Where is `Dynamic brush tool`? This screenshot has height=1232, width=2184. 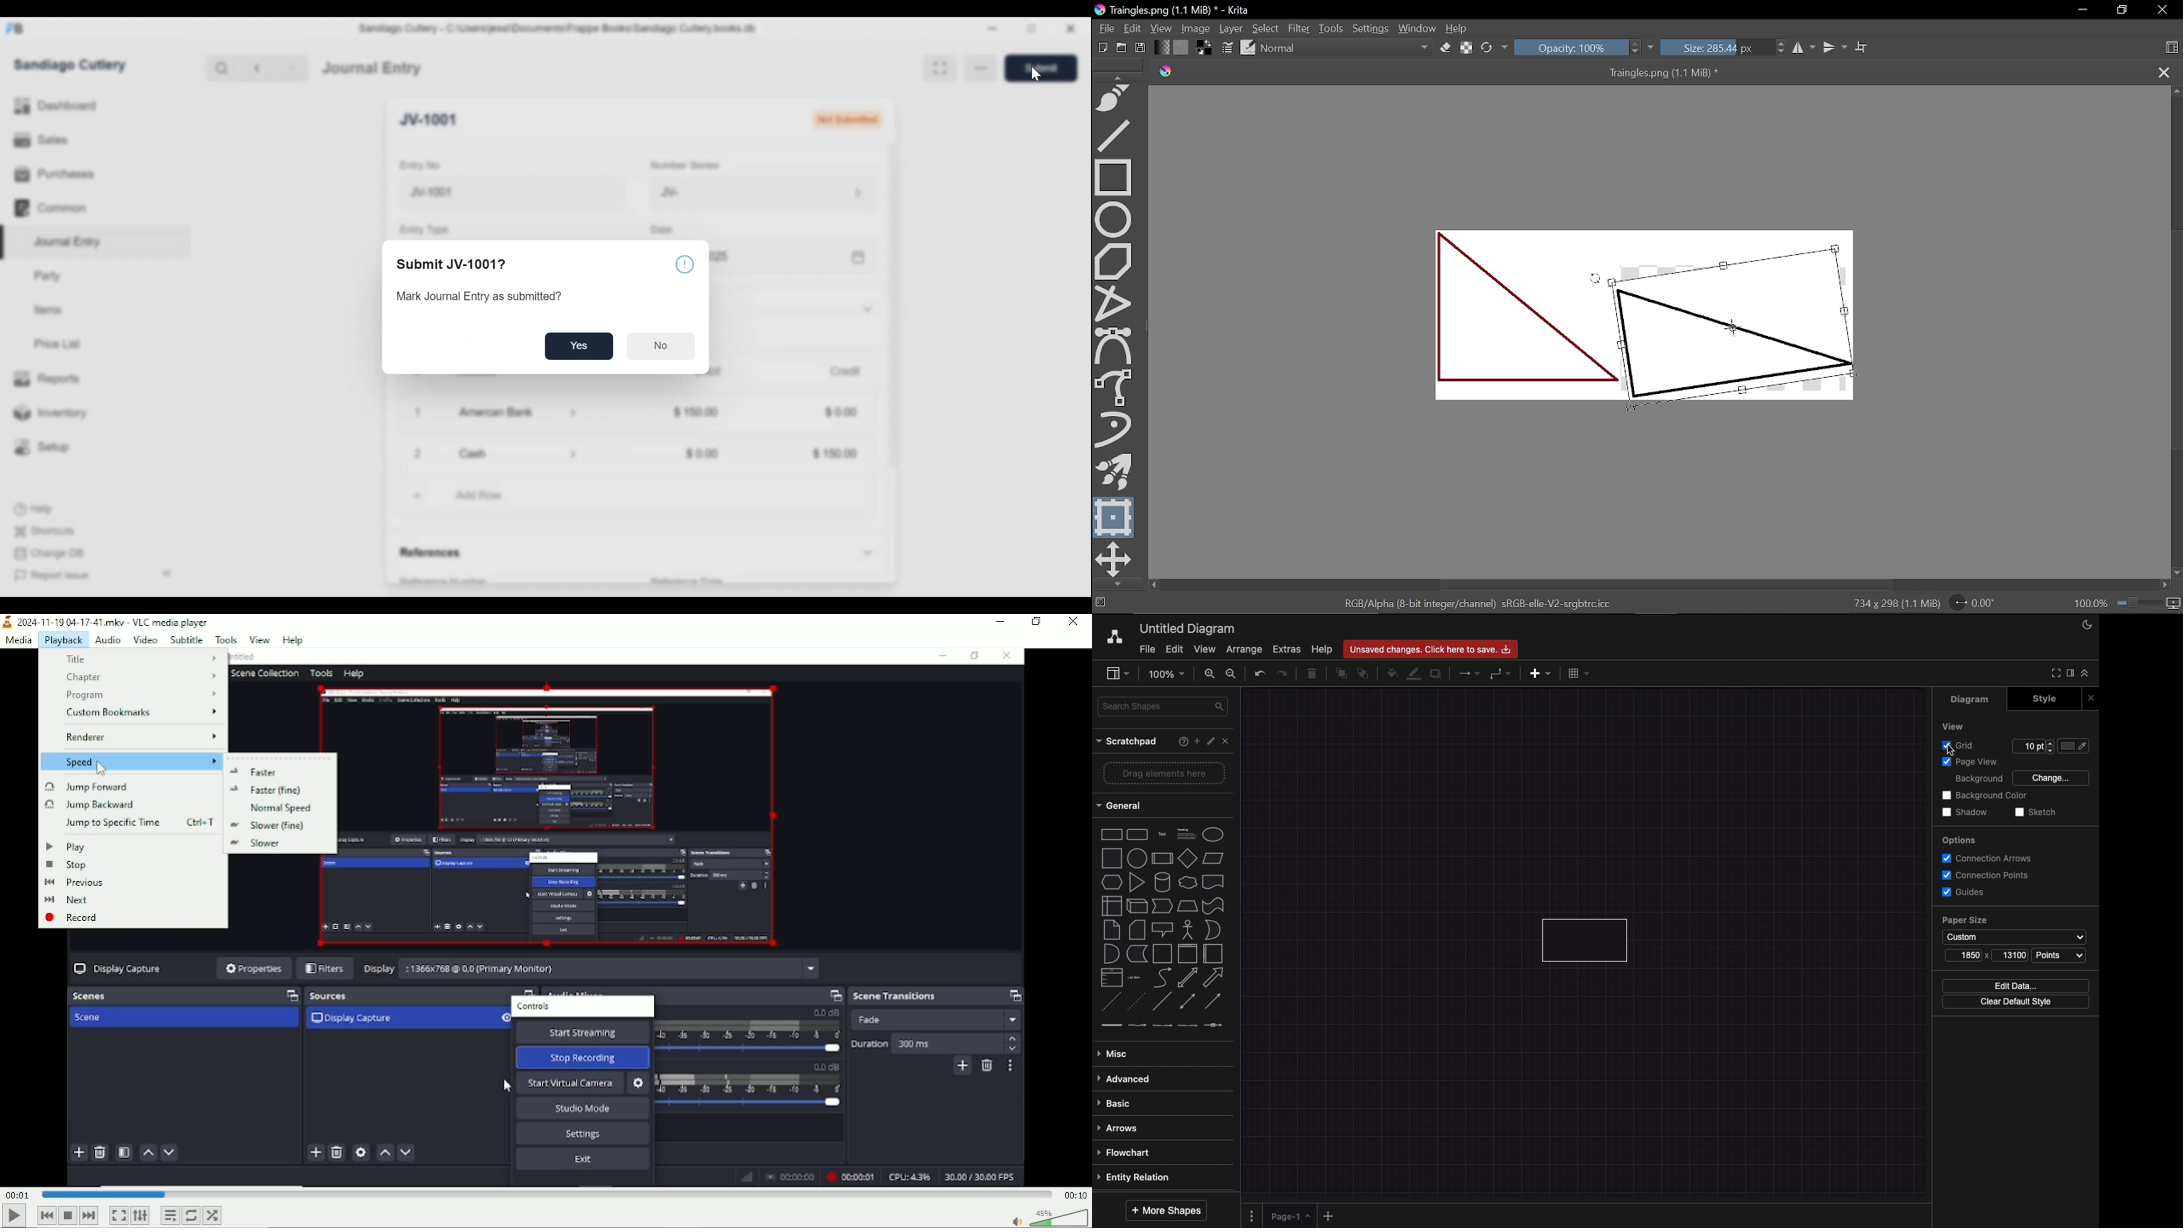 Dynamic brush tool is located at coordinates (1118, 431).